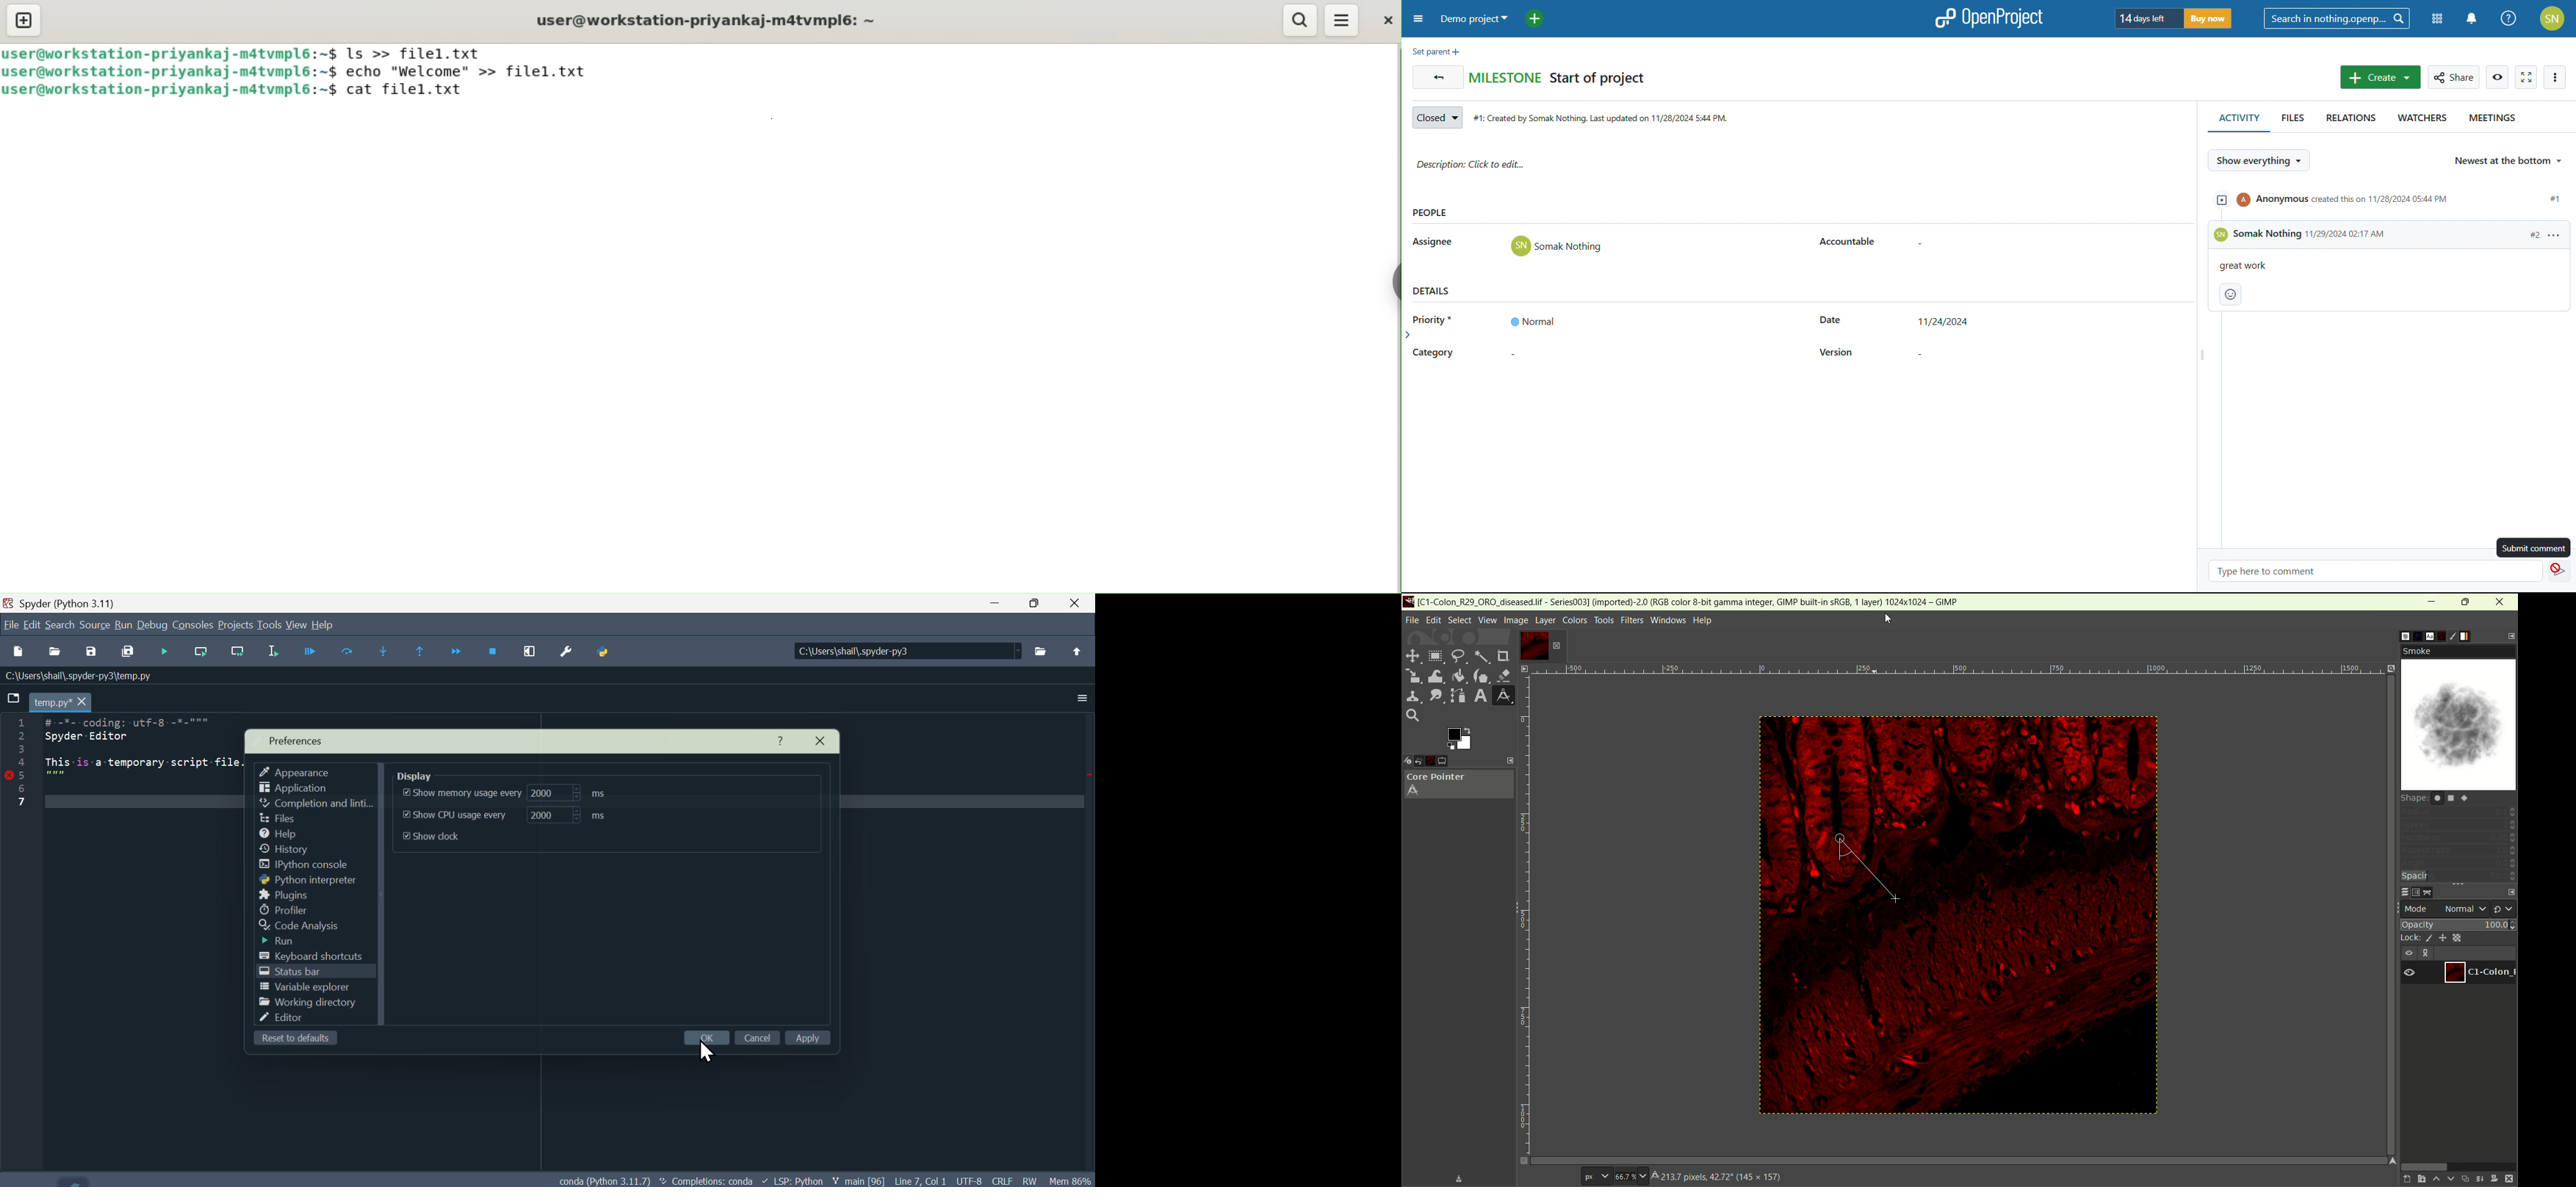 The image size is (2576, 1204). I want to click on buy now, so click(2210, 17).